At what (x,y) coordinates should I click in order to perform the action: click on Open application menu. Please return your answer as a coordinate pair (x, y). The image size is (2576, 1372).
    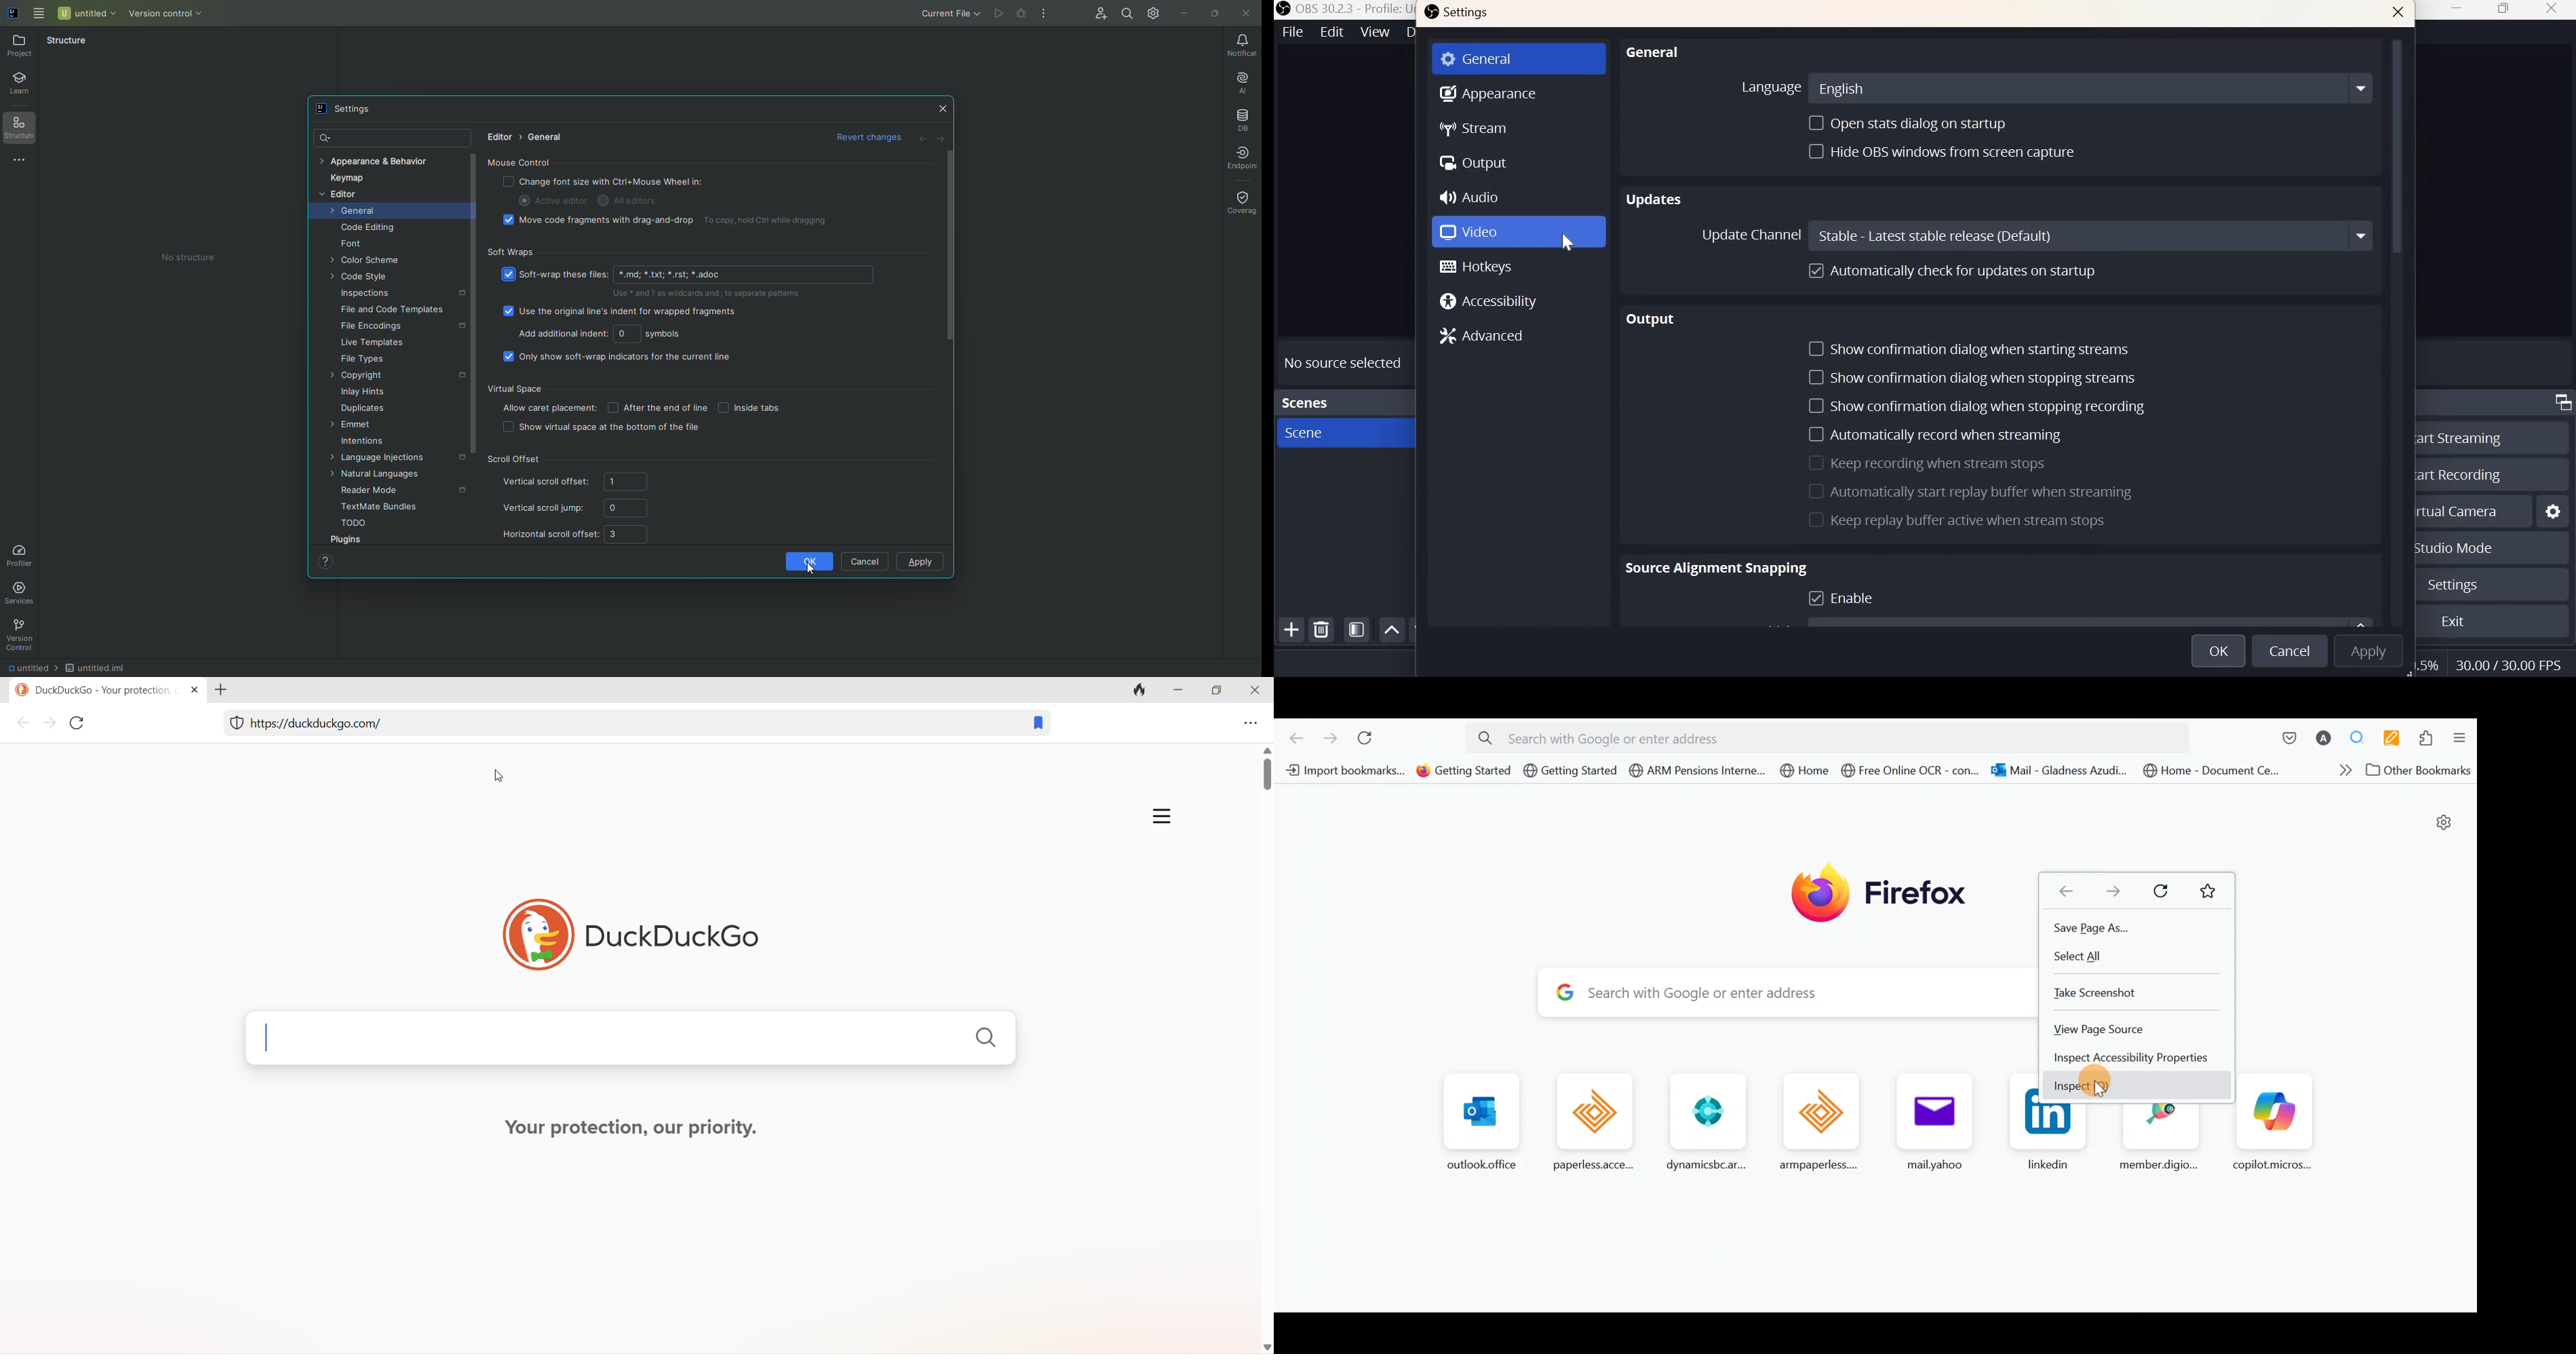
    Looking at the image, I should click on (2463, 740).